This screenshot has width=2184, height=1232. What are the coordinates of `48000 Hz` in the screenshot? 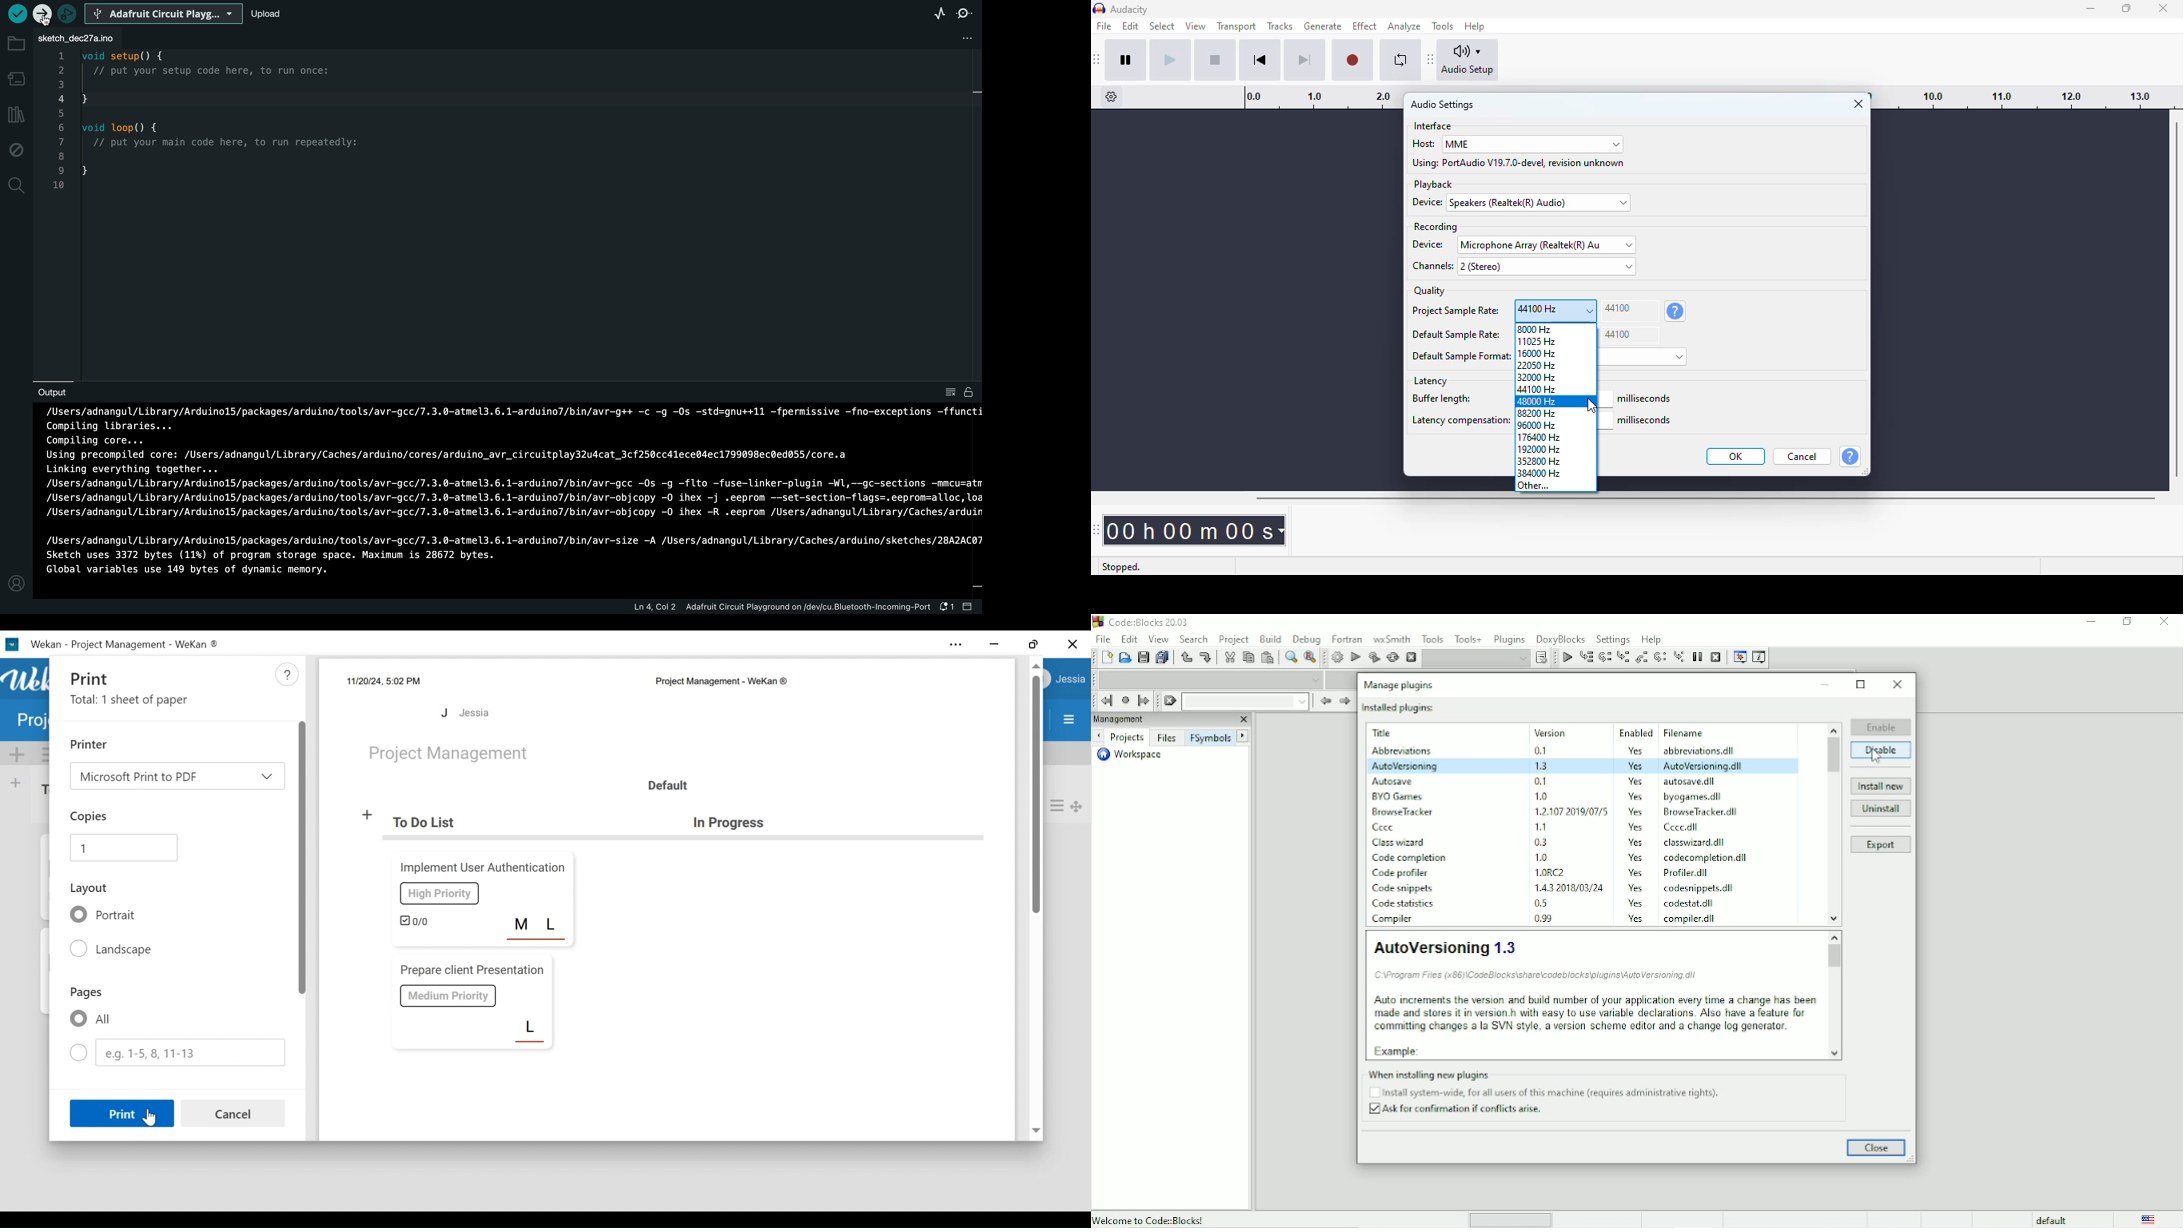 It's located at (1555, 402).